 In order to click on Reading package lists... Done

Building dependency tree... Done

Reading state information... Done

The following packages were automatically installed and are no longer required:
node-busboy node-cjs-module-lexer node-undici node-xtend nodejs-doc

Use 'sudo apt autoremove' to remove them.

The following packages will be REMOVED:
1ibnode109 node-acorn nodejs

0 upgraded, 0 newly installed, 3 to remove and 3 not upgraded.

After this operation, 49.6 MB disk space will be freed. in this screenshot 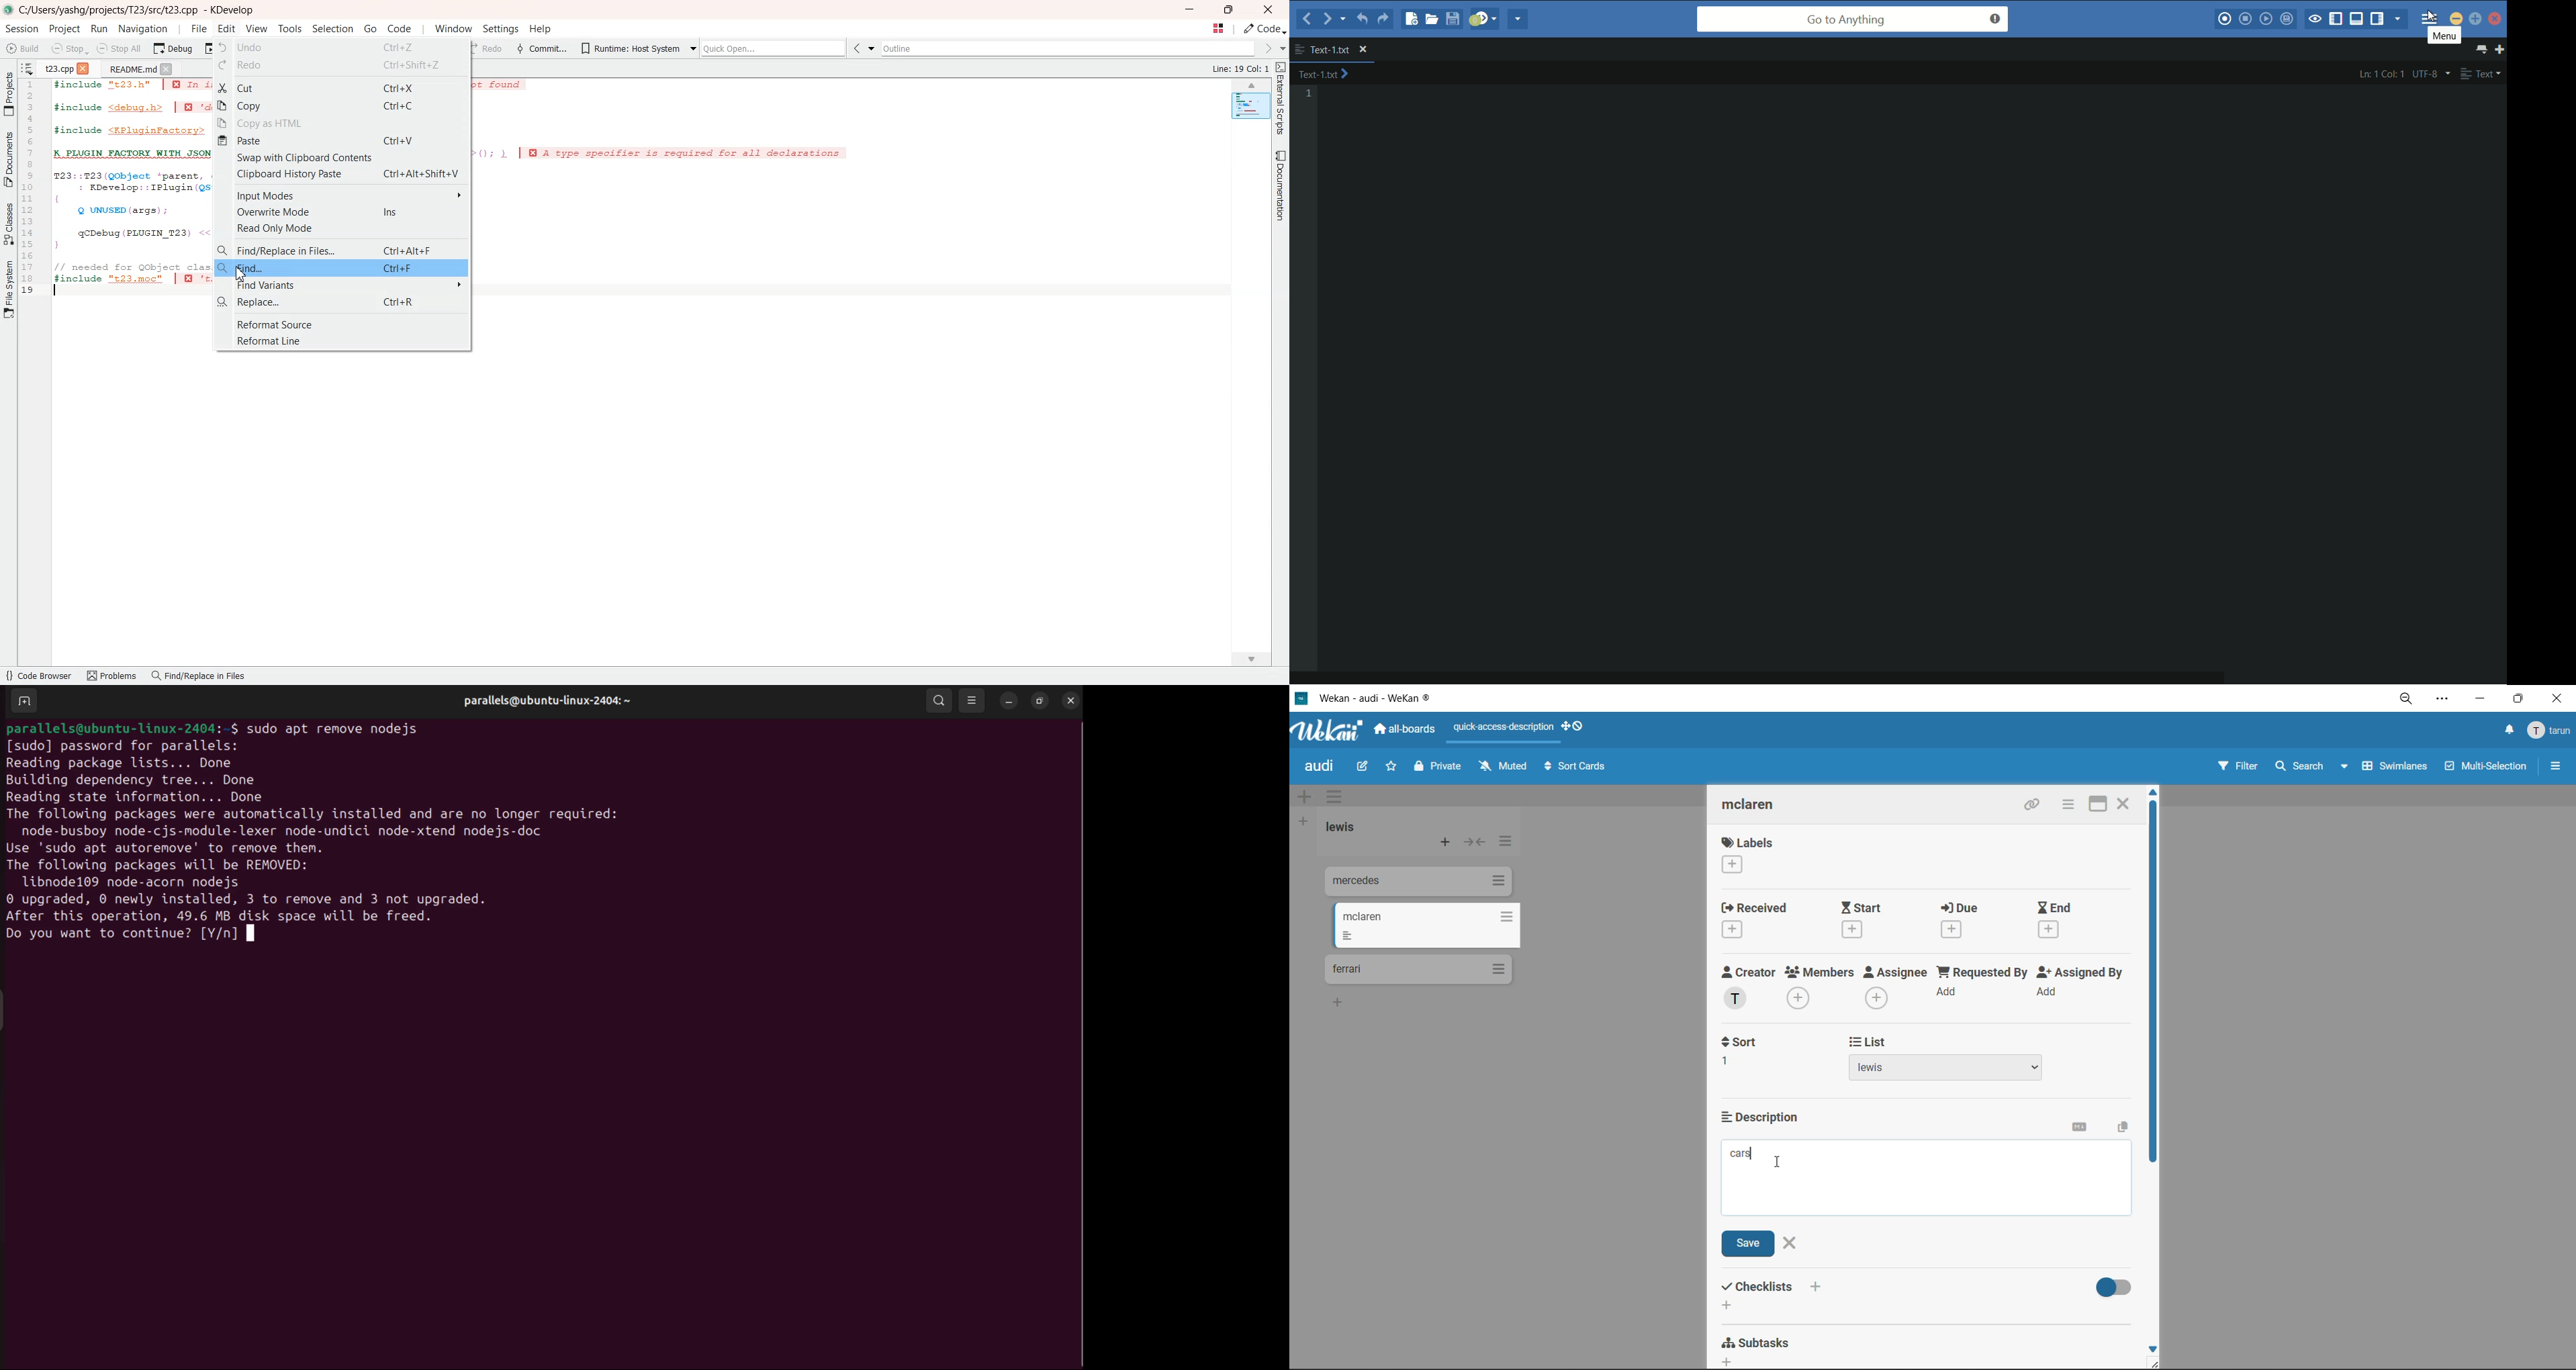, I will do `click(314, 839)`.